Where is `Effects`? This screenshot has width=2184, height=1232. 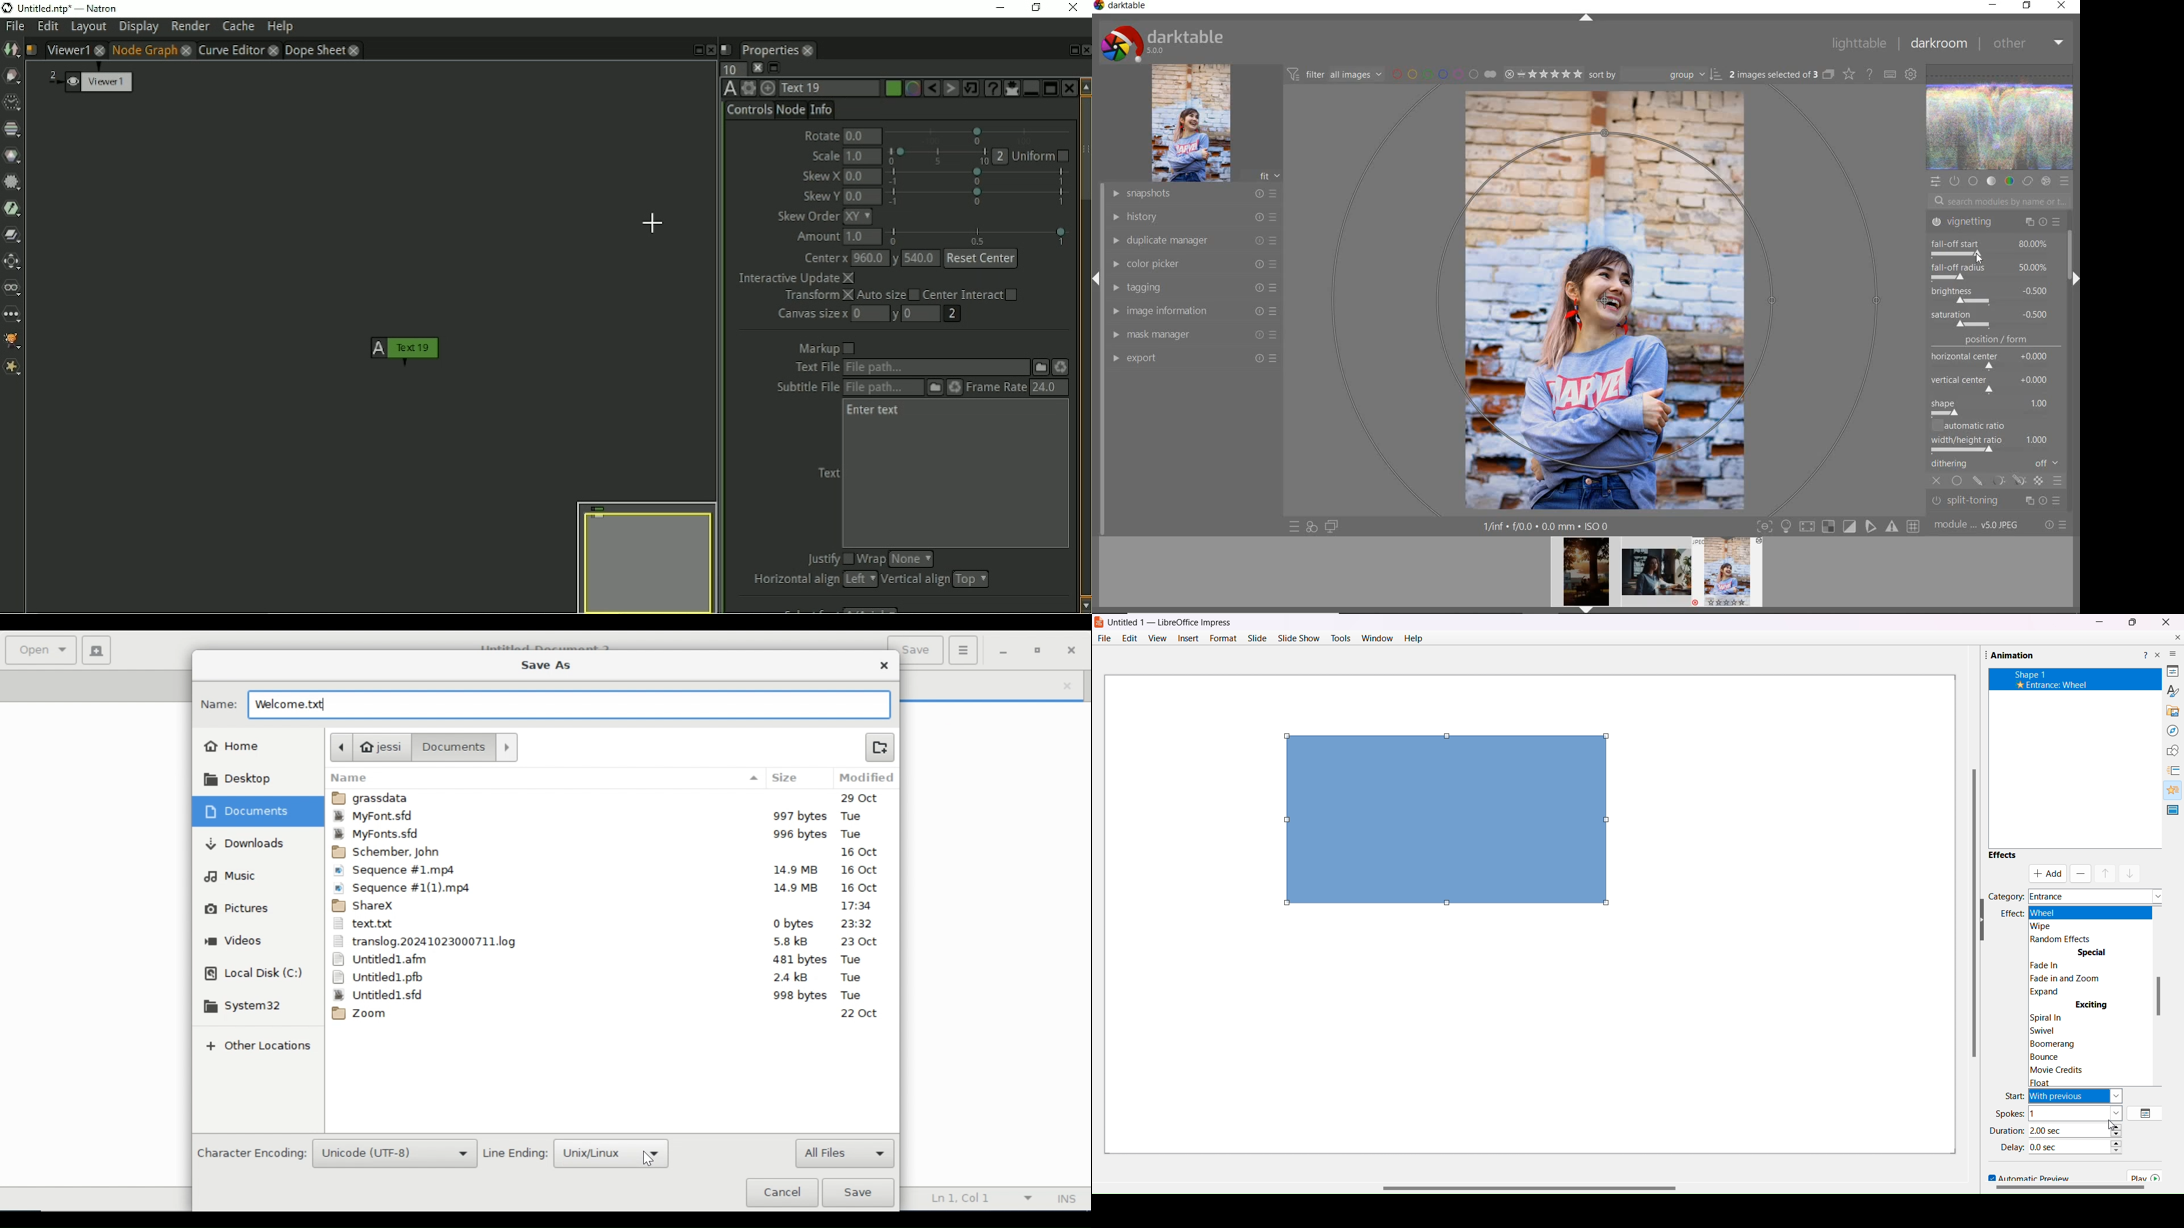
Effects is located at coordinates (2002, 855).